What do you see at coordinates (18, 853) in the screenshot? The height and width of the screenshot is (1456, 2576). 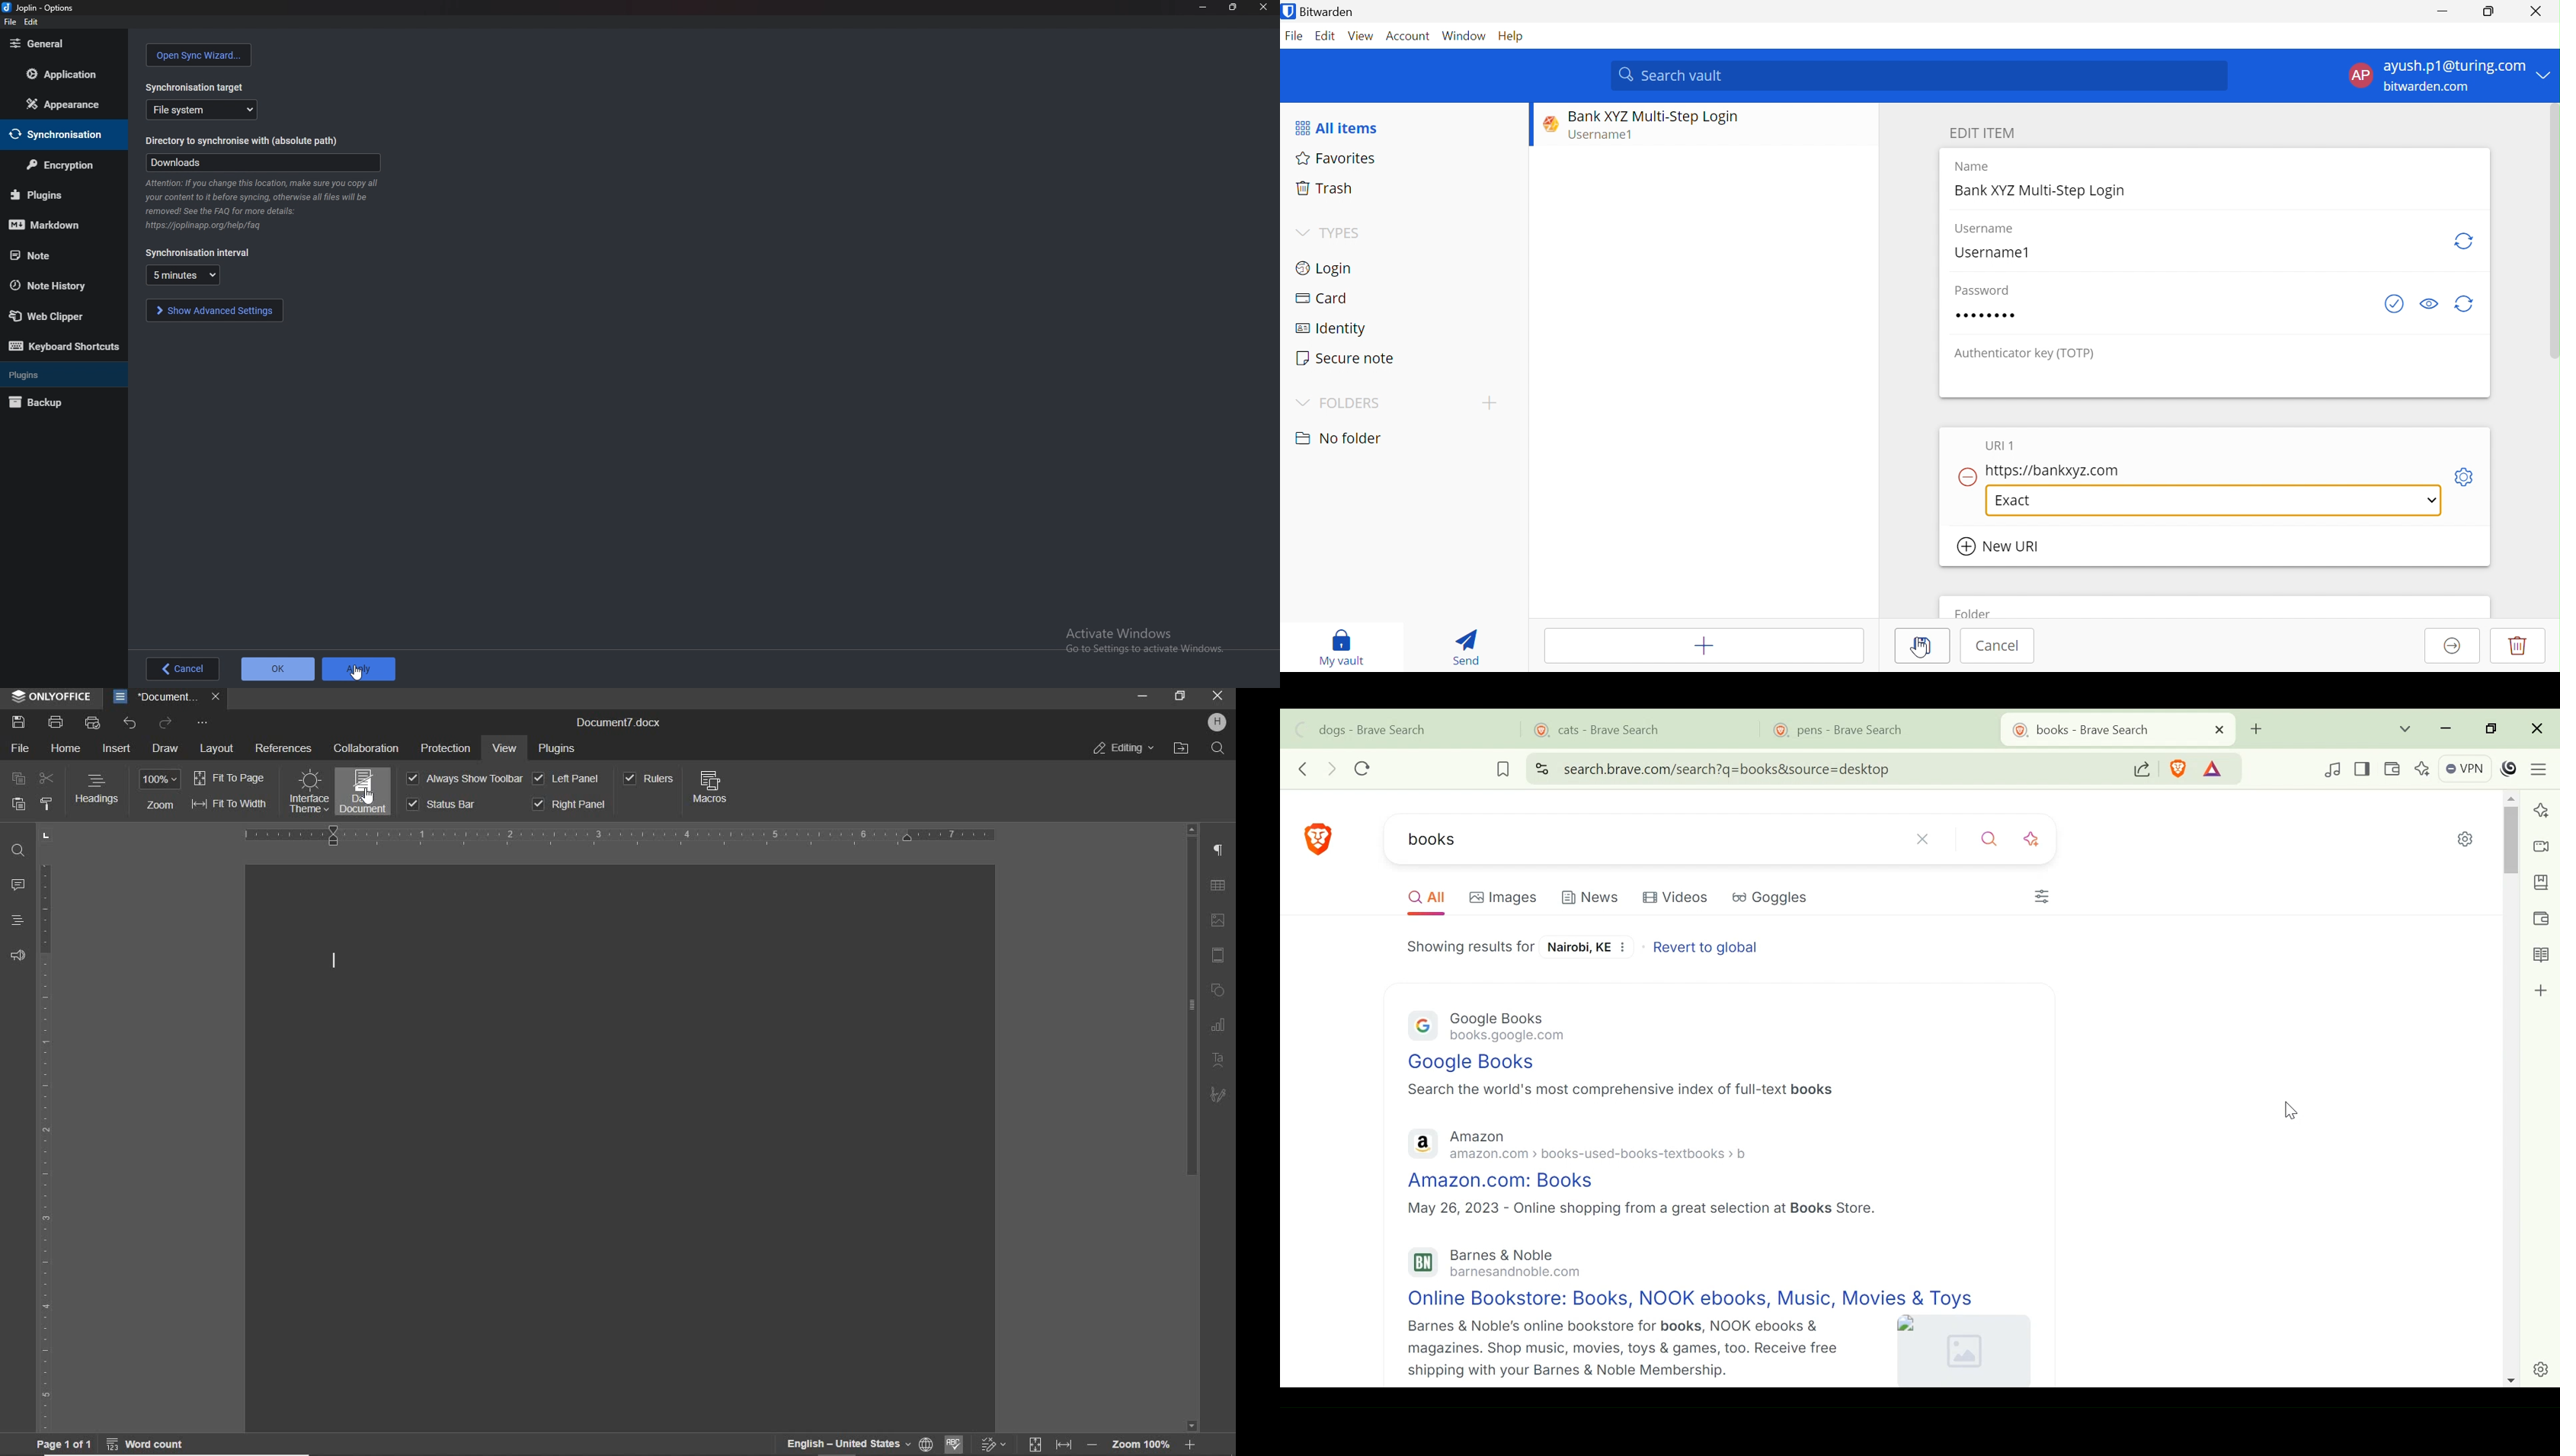 I see `FIND` at bounding box center [18, 853].